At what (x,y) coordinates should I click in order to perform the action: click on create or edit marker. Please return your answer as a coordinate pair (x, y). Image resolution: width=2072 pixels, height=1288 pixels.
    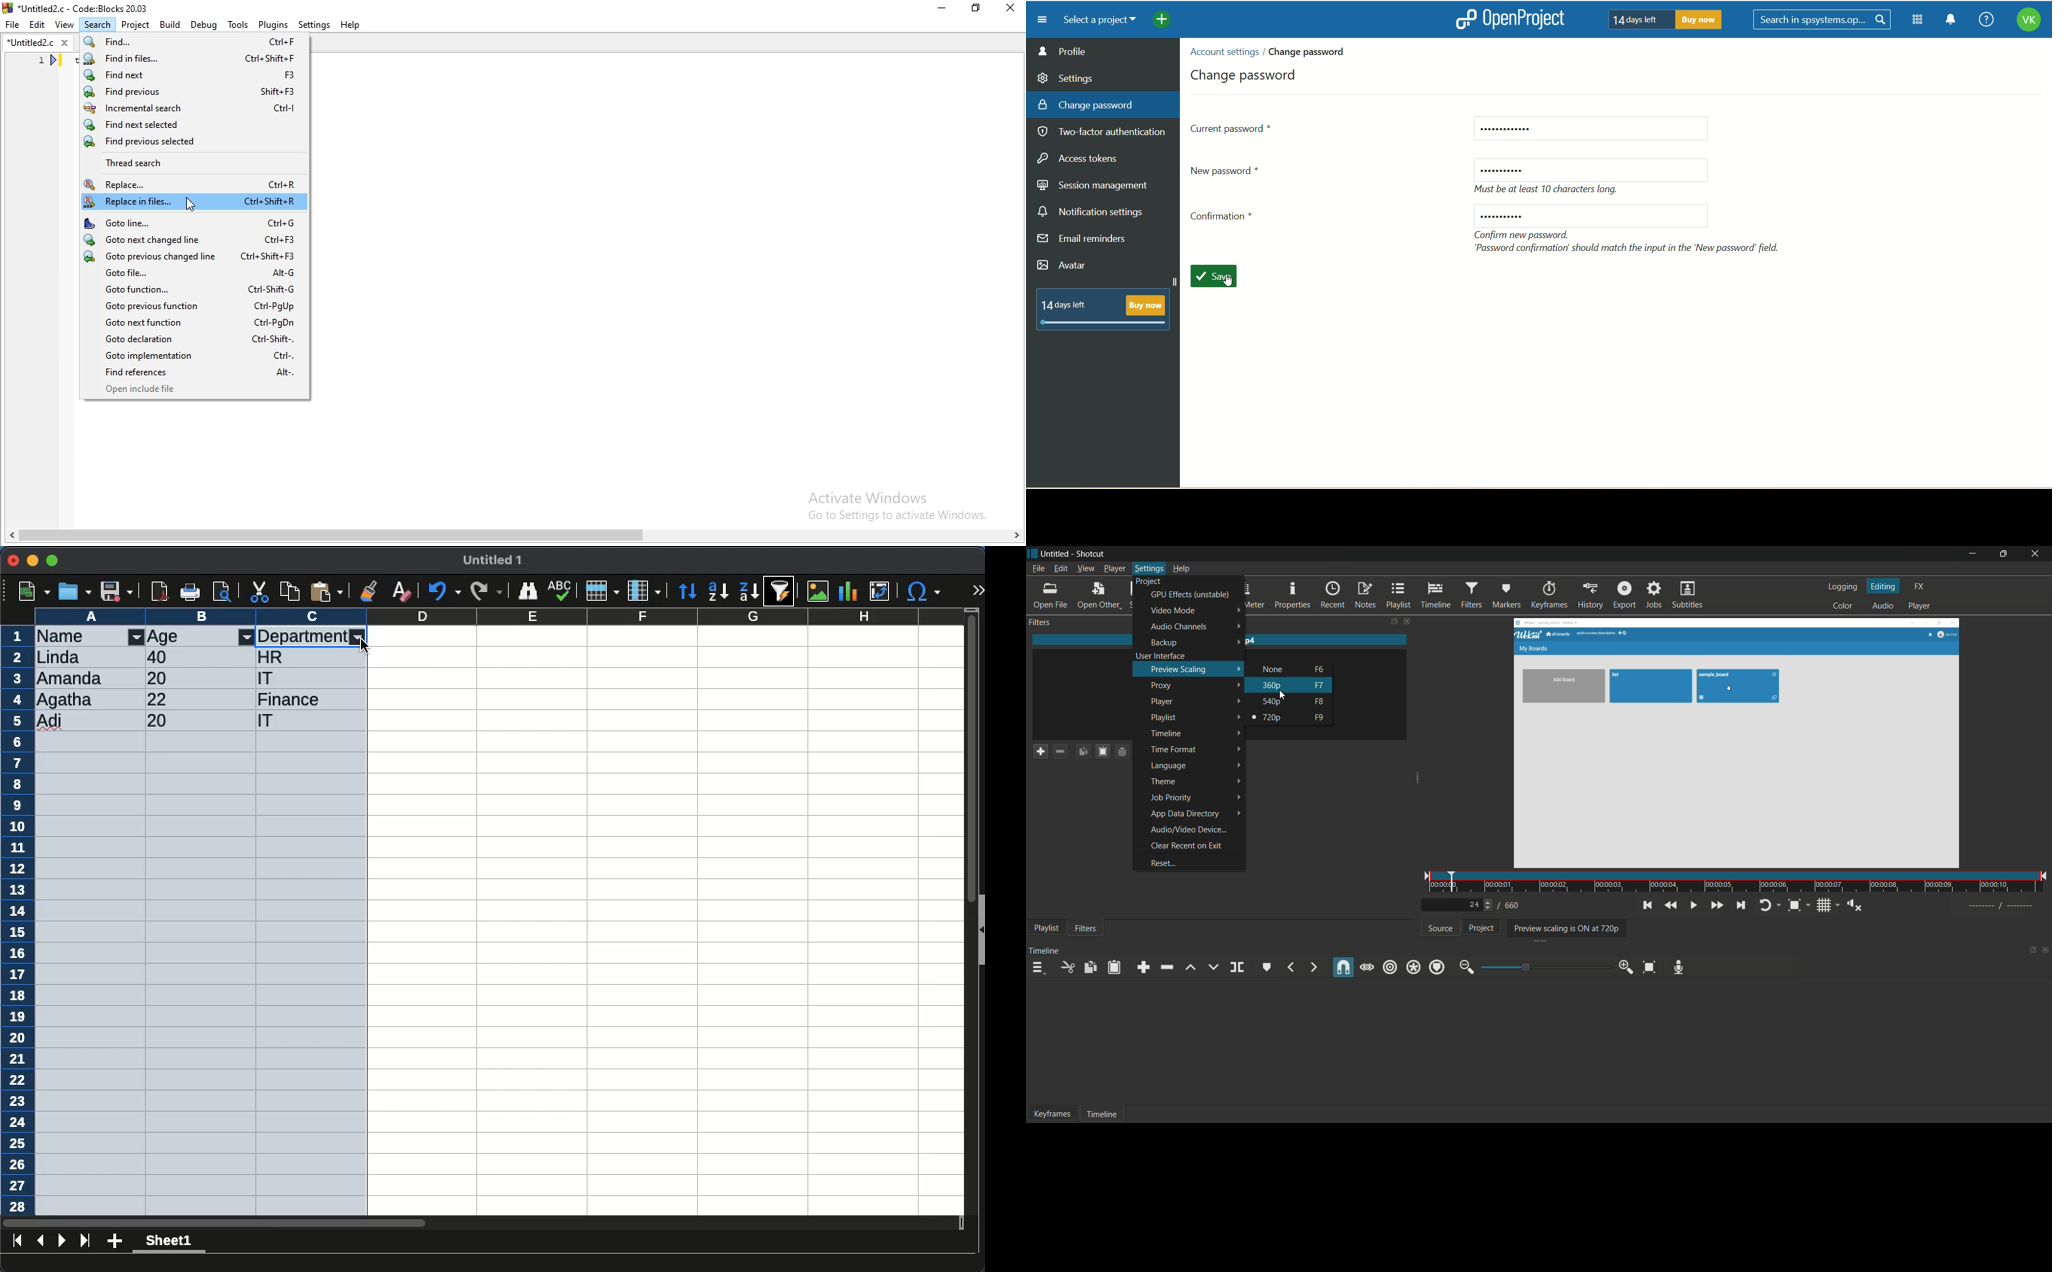
    Looking at the image, I should click on (1265, 967).